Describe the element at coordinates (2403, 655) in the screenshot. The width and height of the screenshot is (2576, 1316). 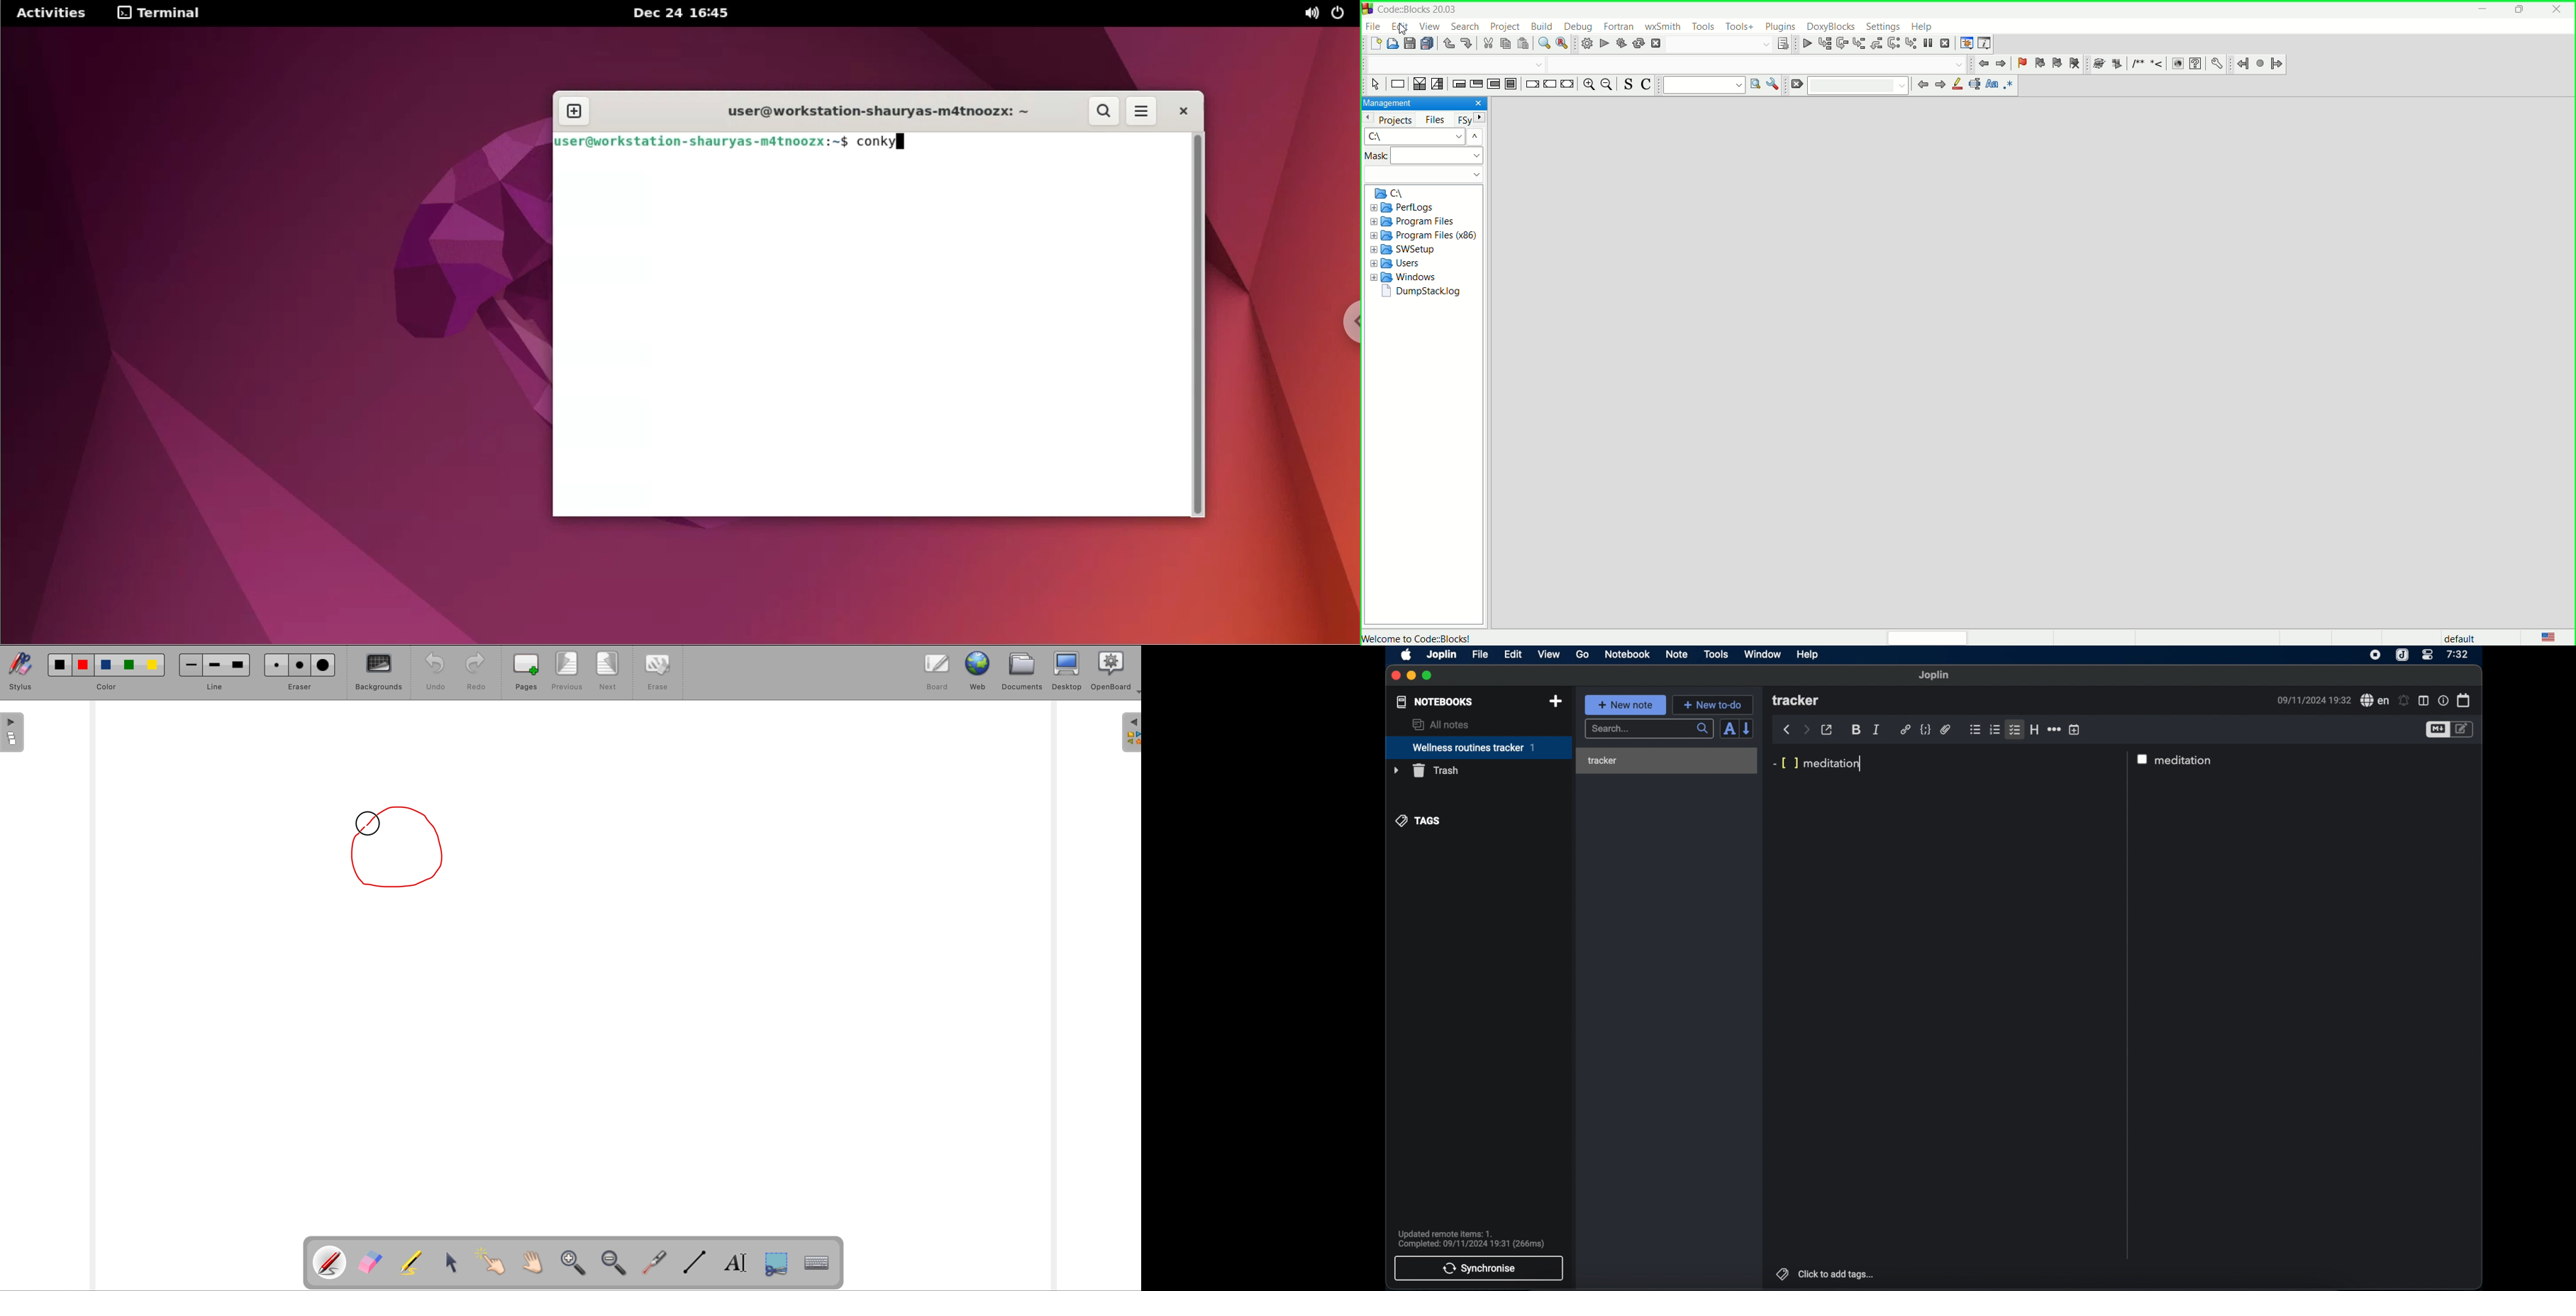
I see `joplin icon` at that location.